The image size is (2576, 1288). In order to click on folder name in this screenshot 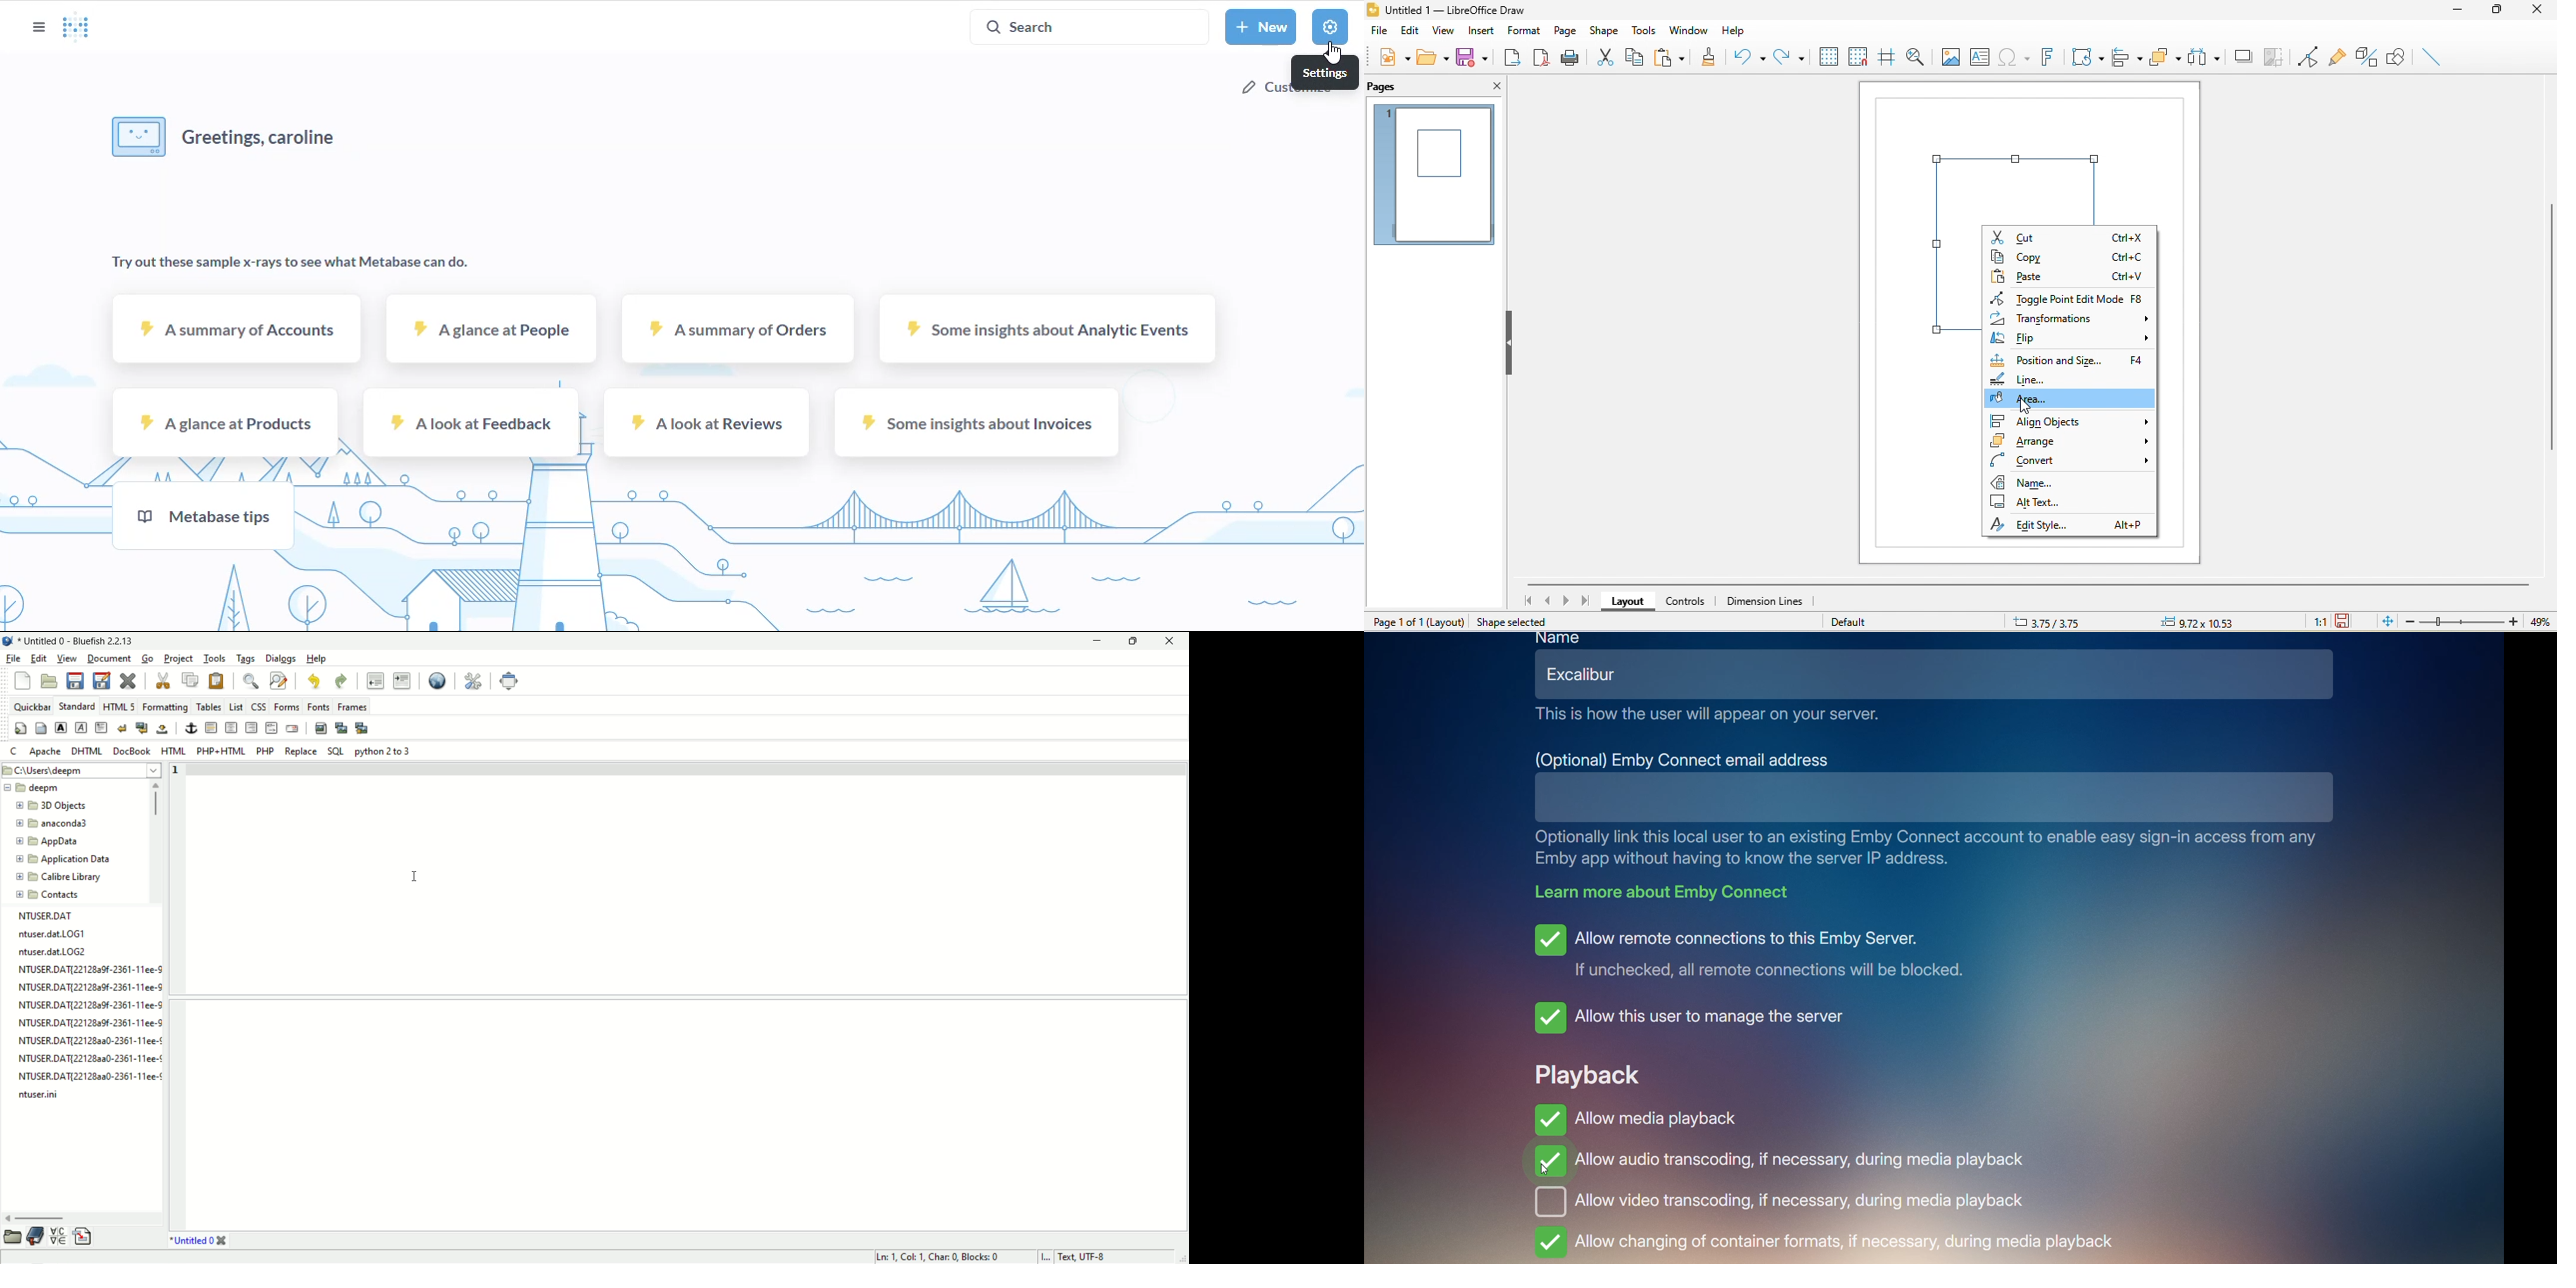, I will do `click(67, 858)`.